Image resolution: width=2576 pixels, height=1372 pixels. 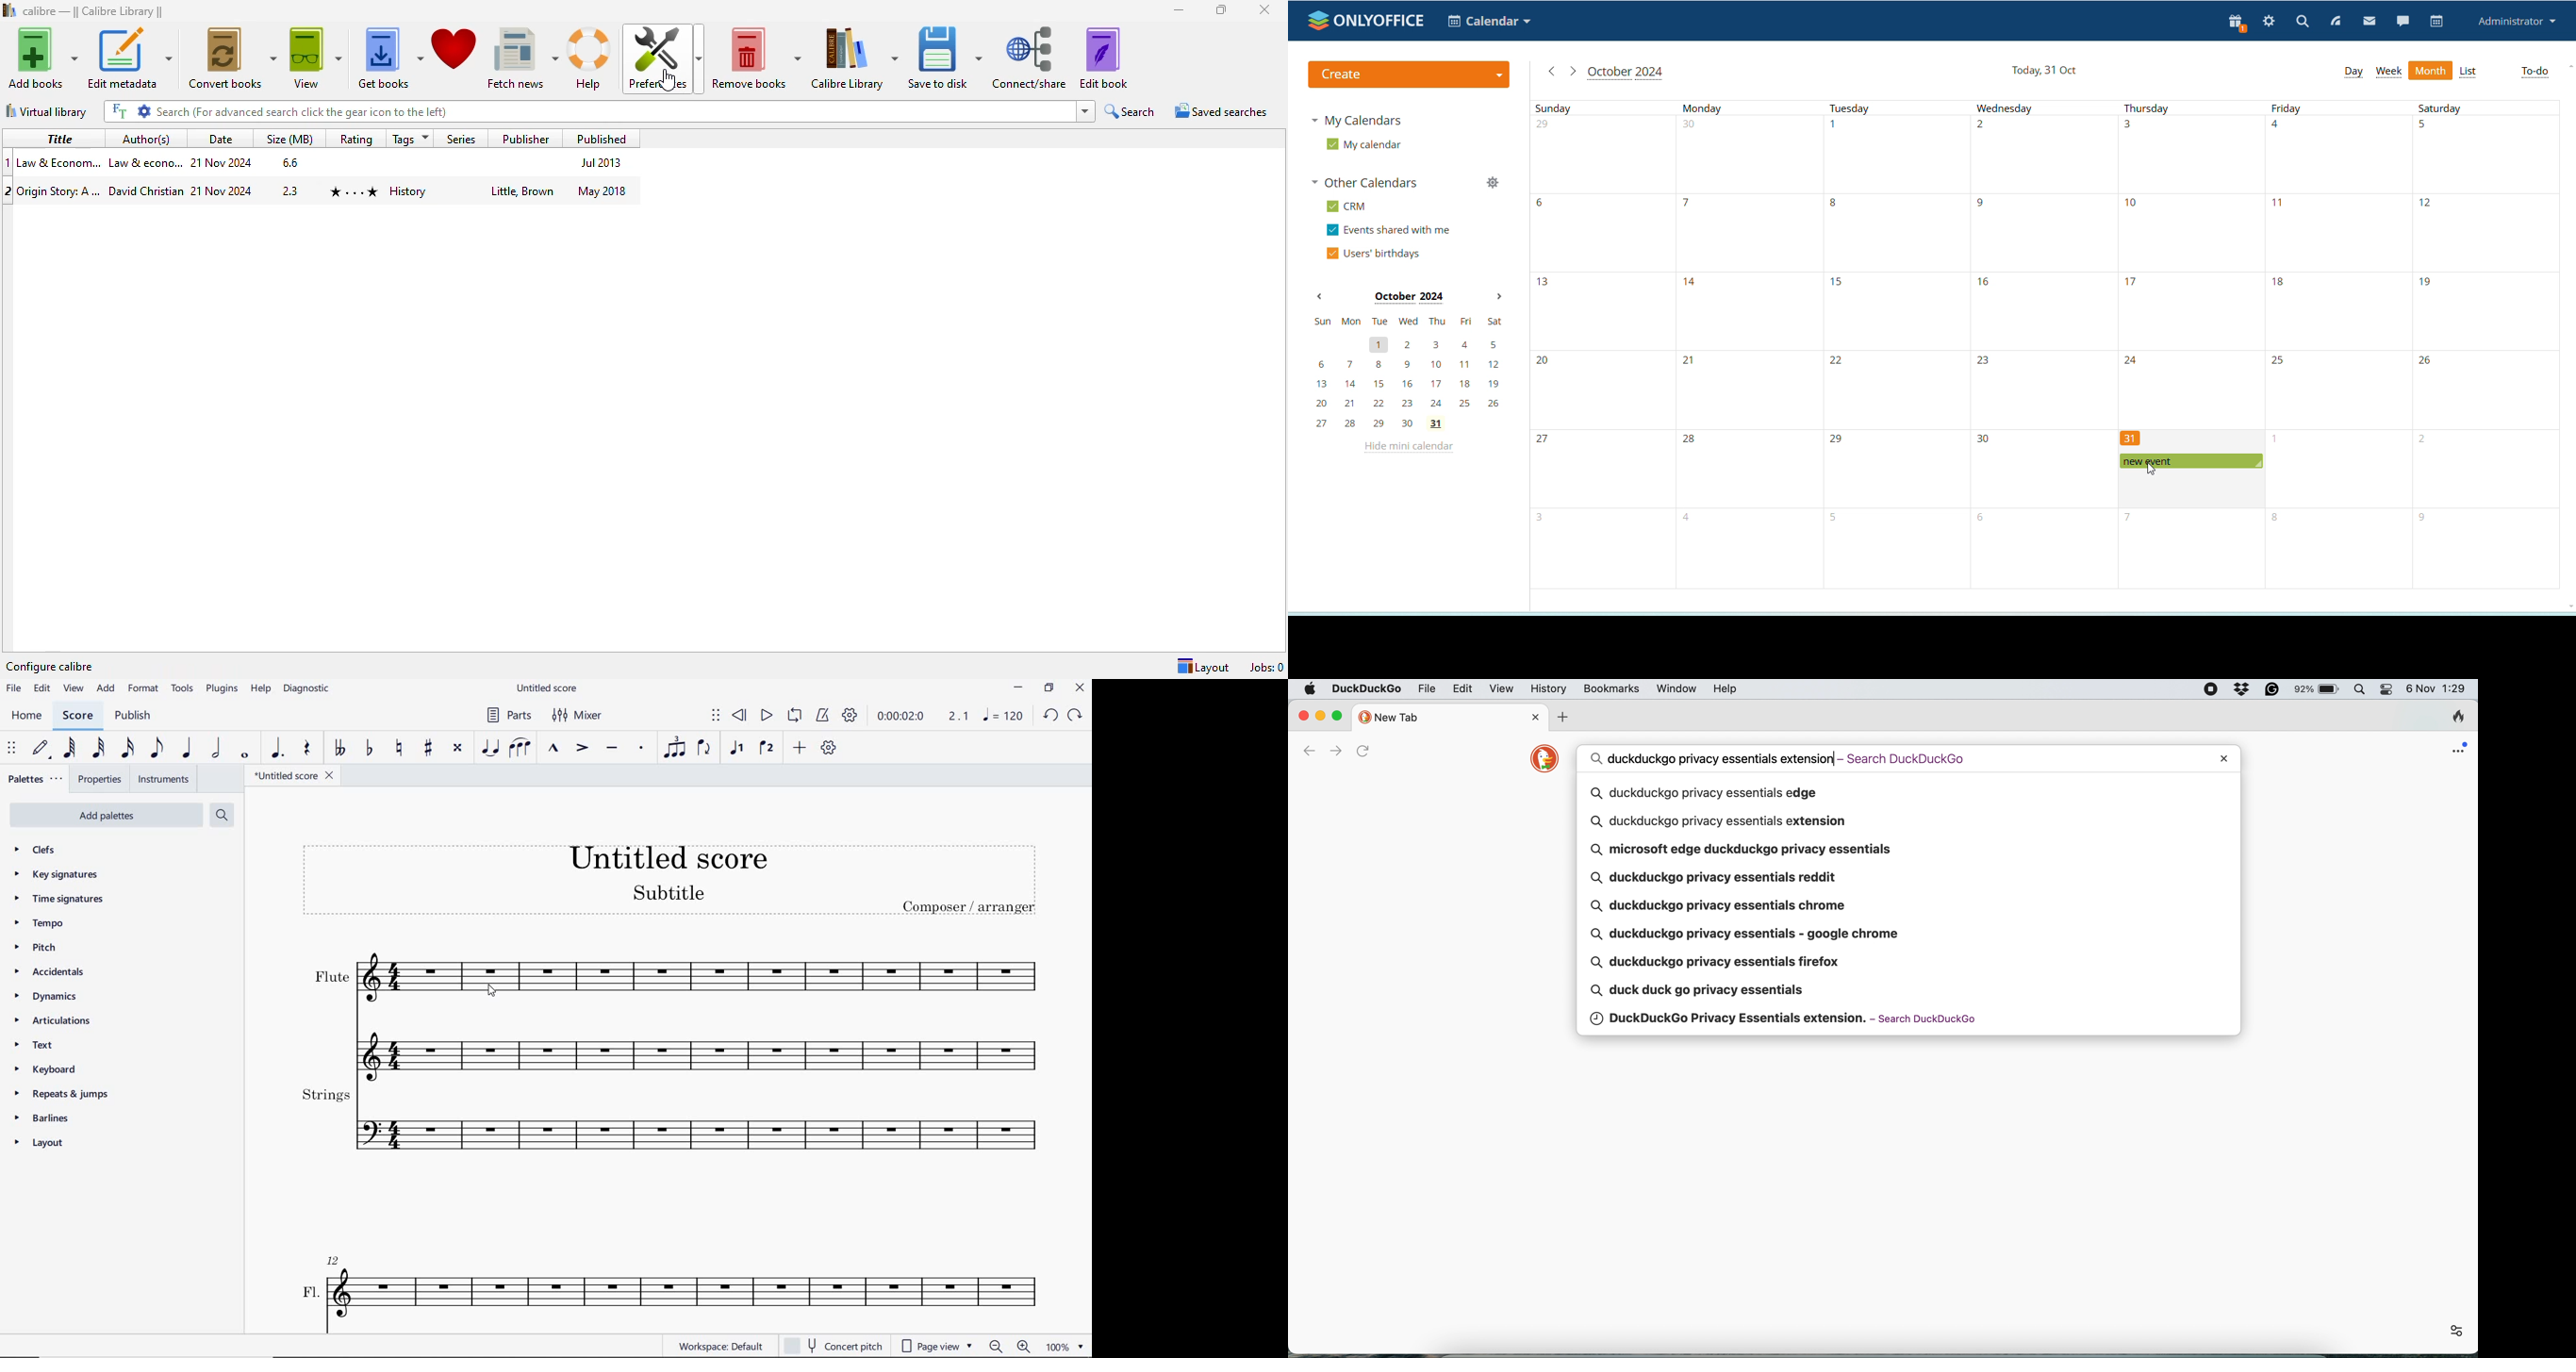 I want to click on search, so click(x=2302, y=21).